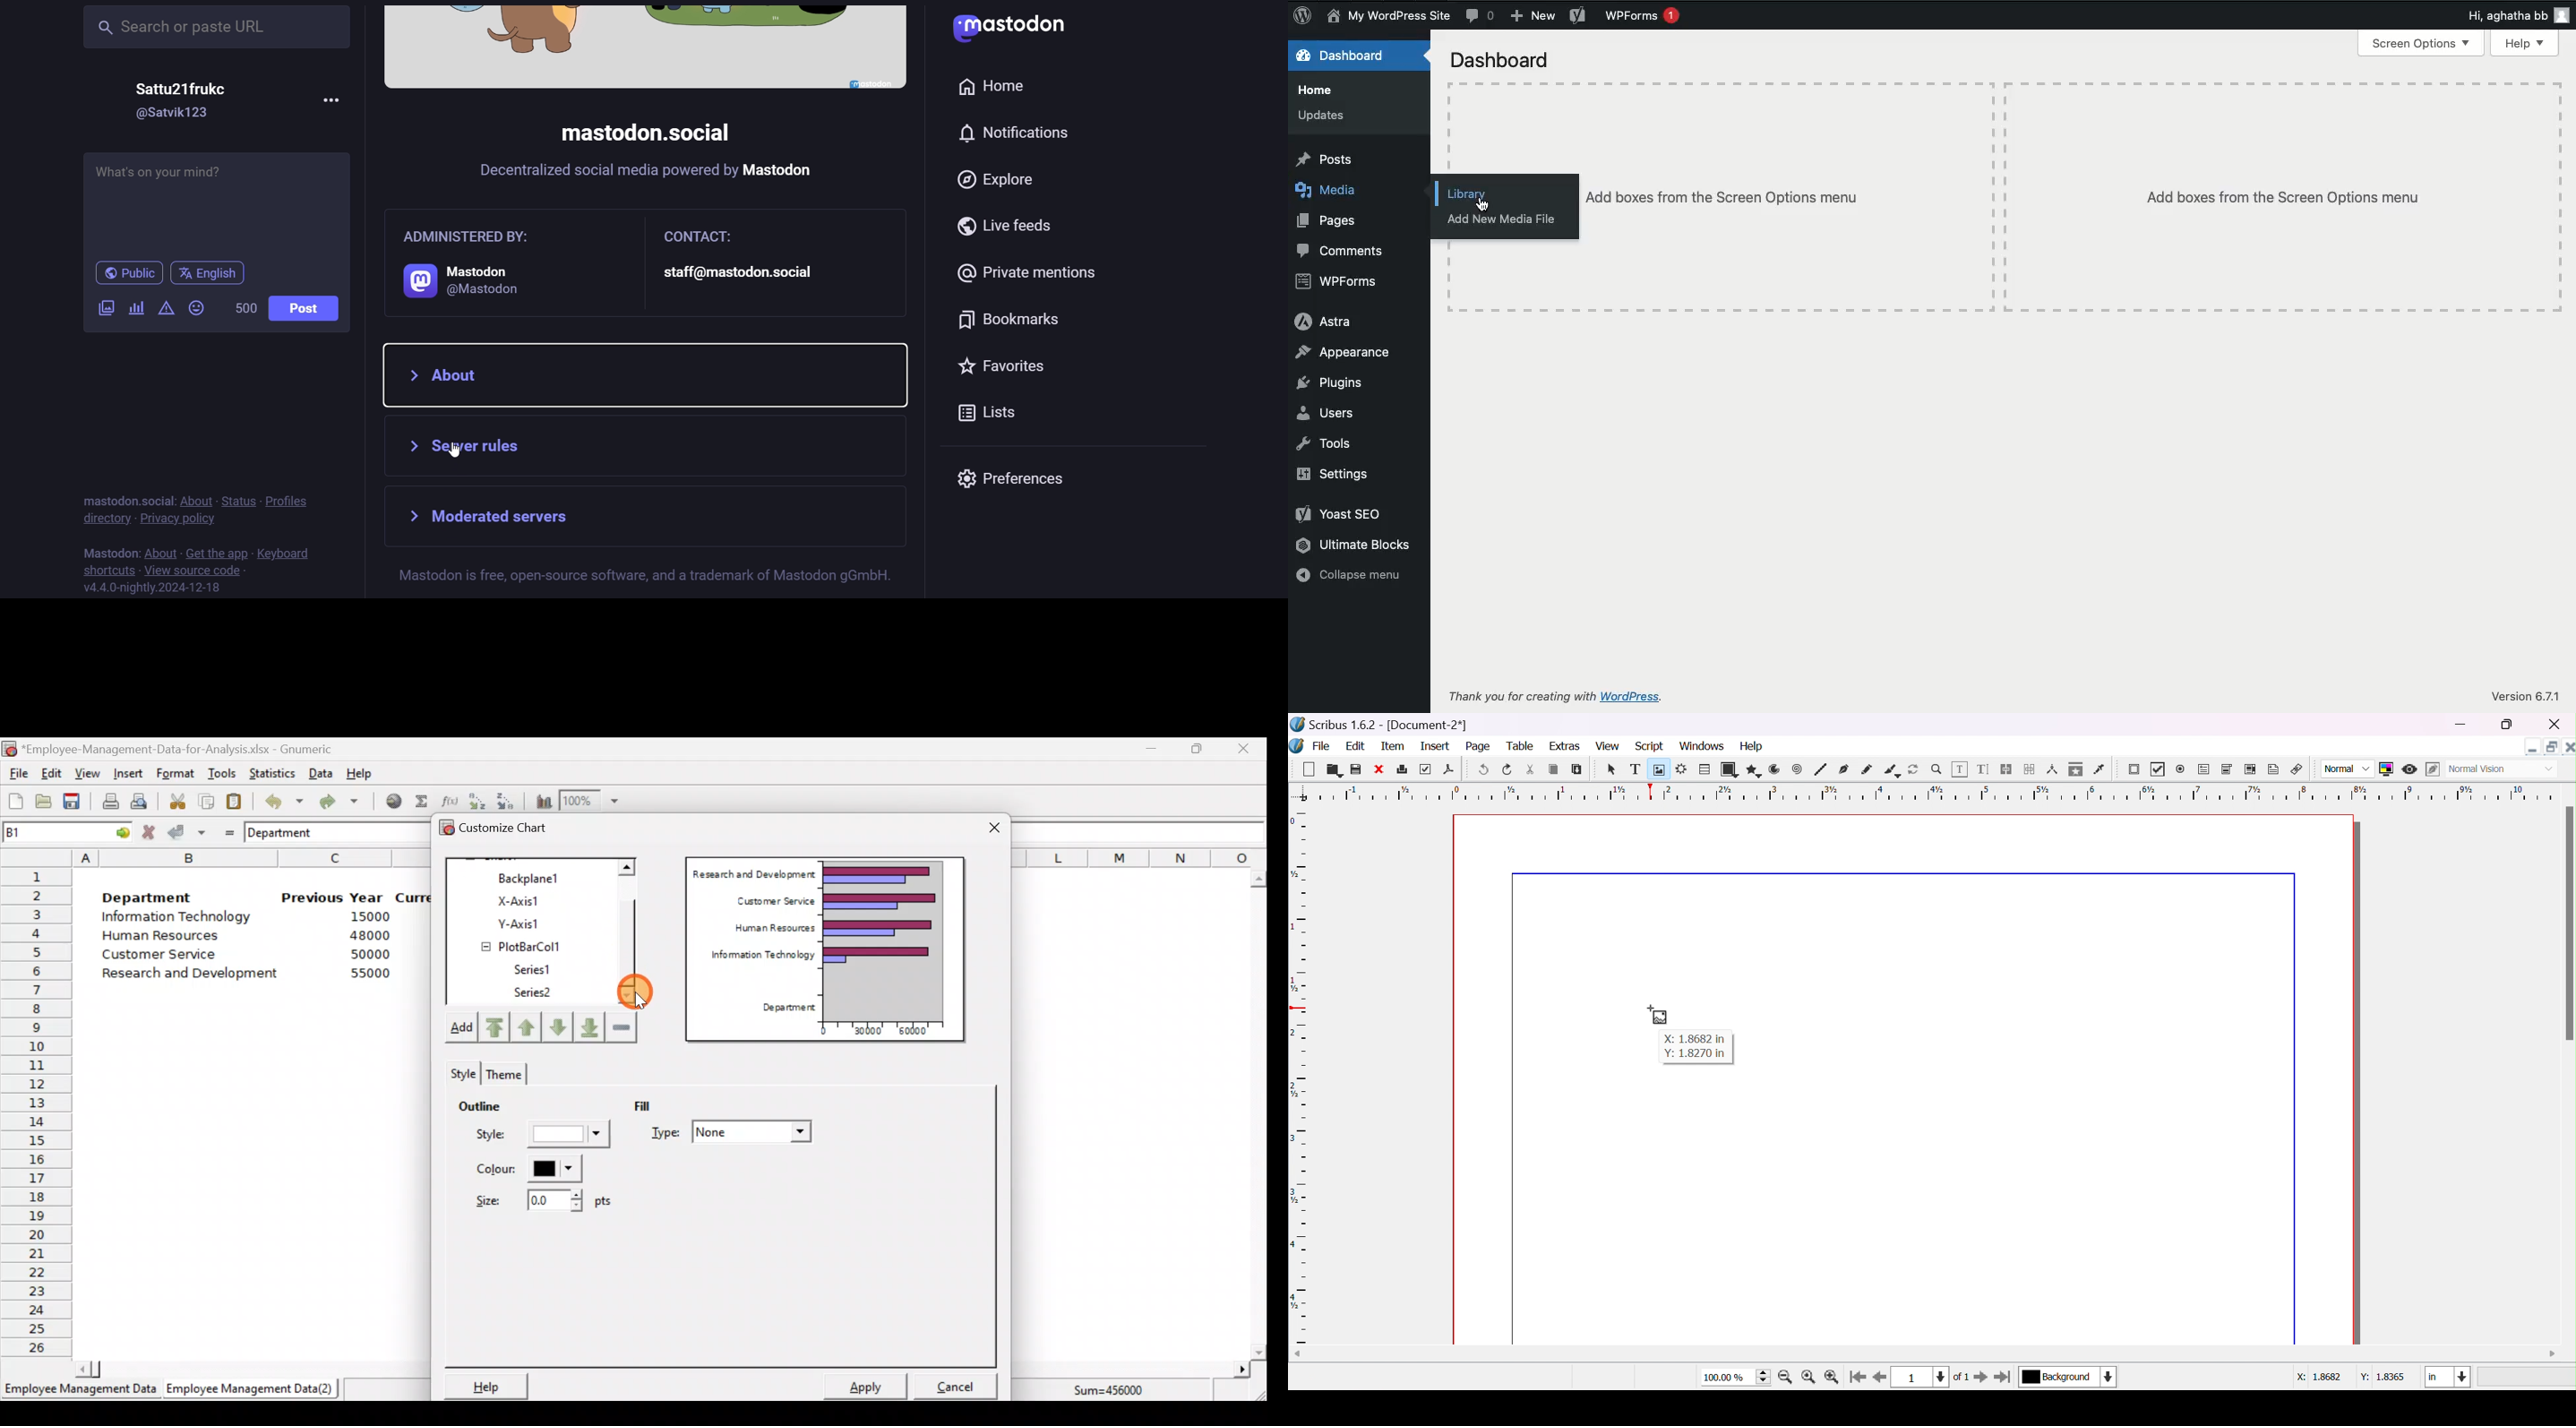  Describe the element at coordinates (1499, 59) in the screenshot. I see `Dashboard` at that location.